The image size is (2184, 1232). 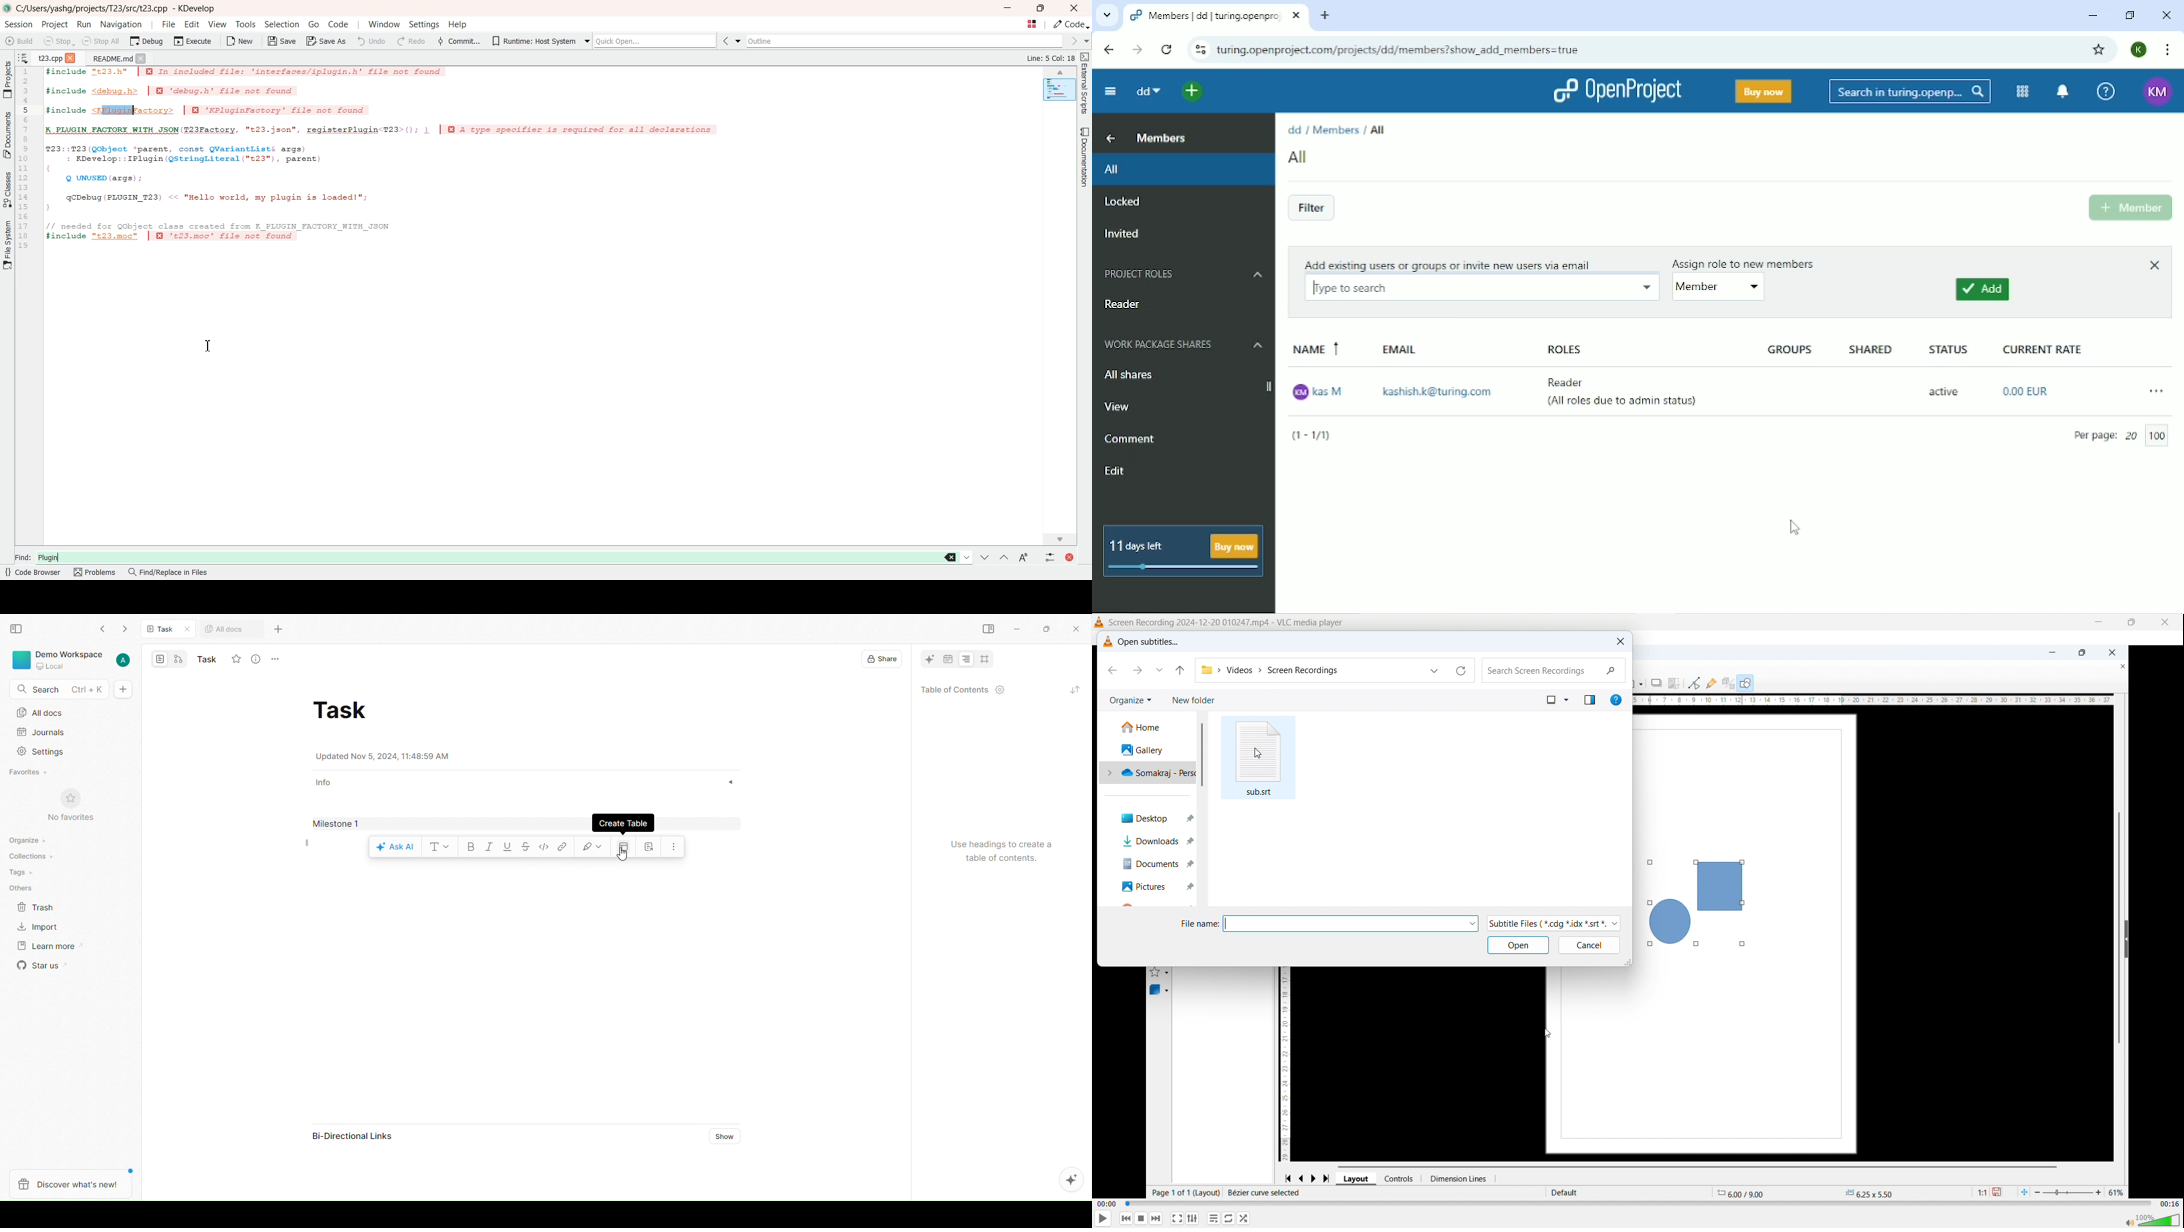 What do you see at coordinates (326, 42) in the screenshot?
I see `Save as` at bounding box center [326, 42].